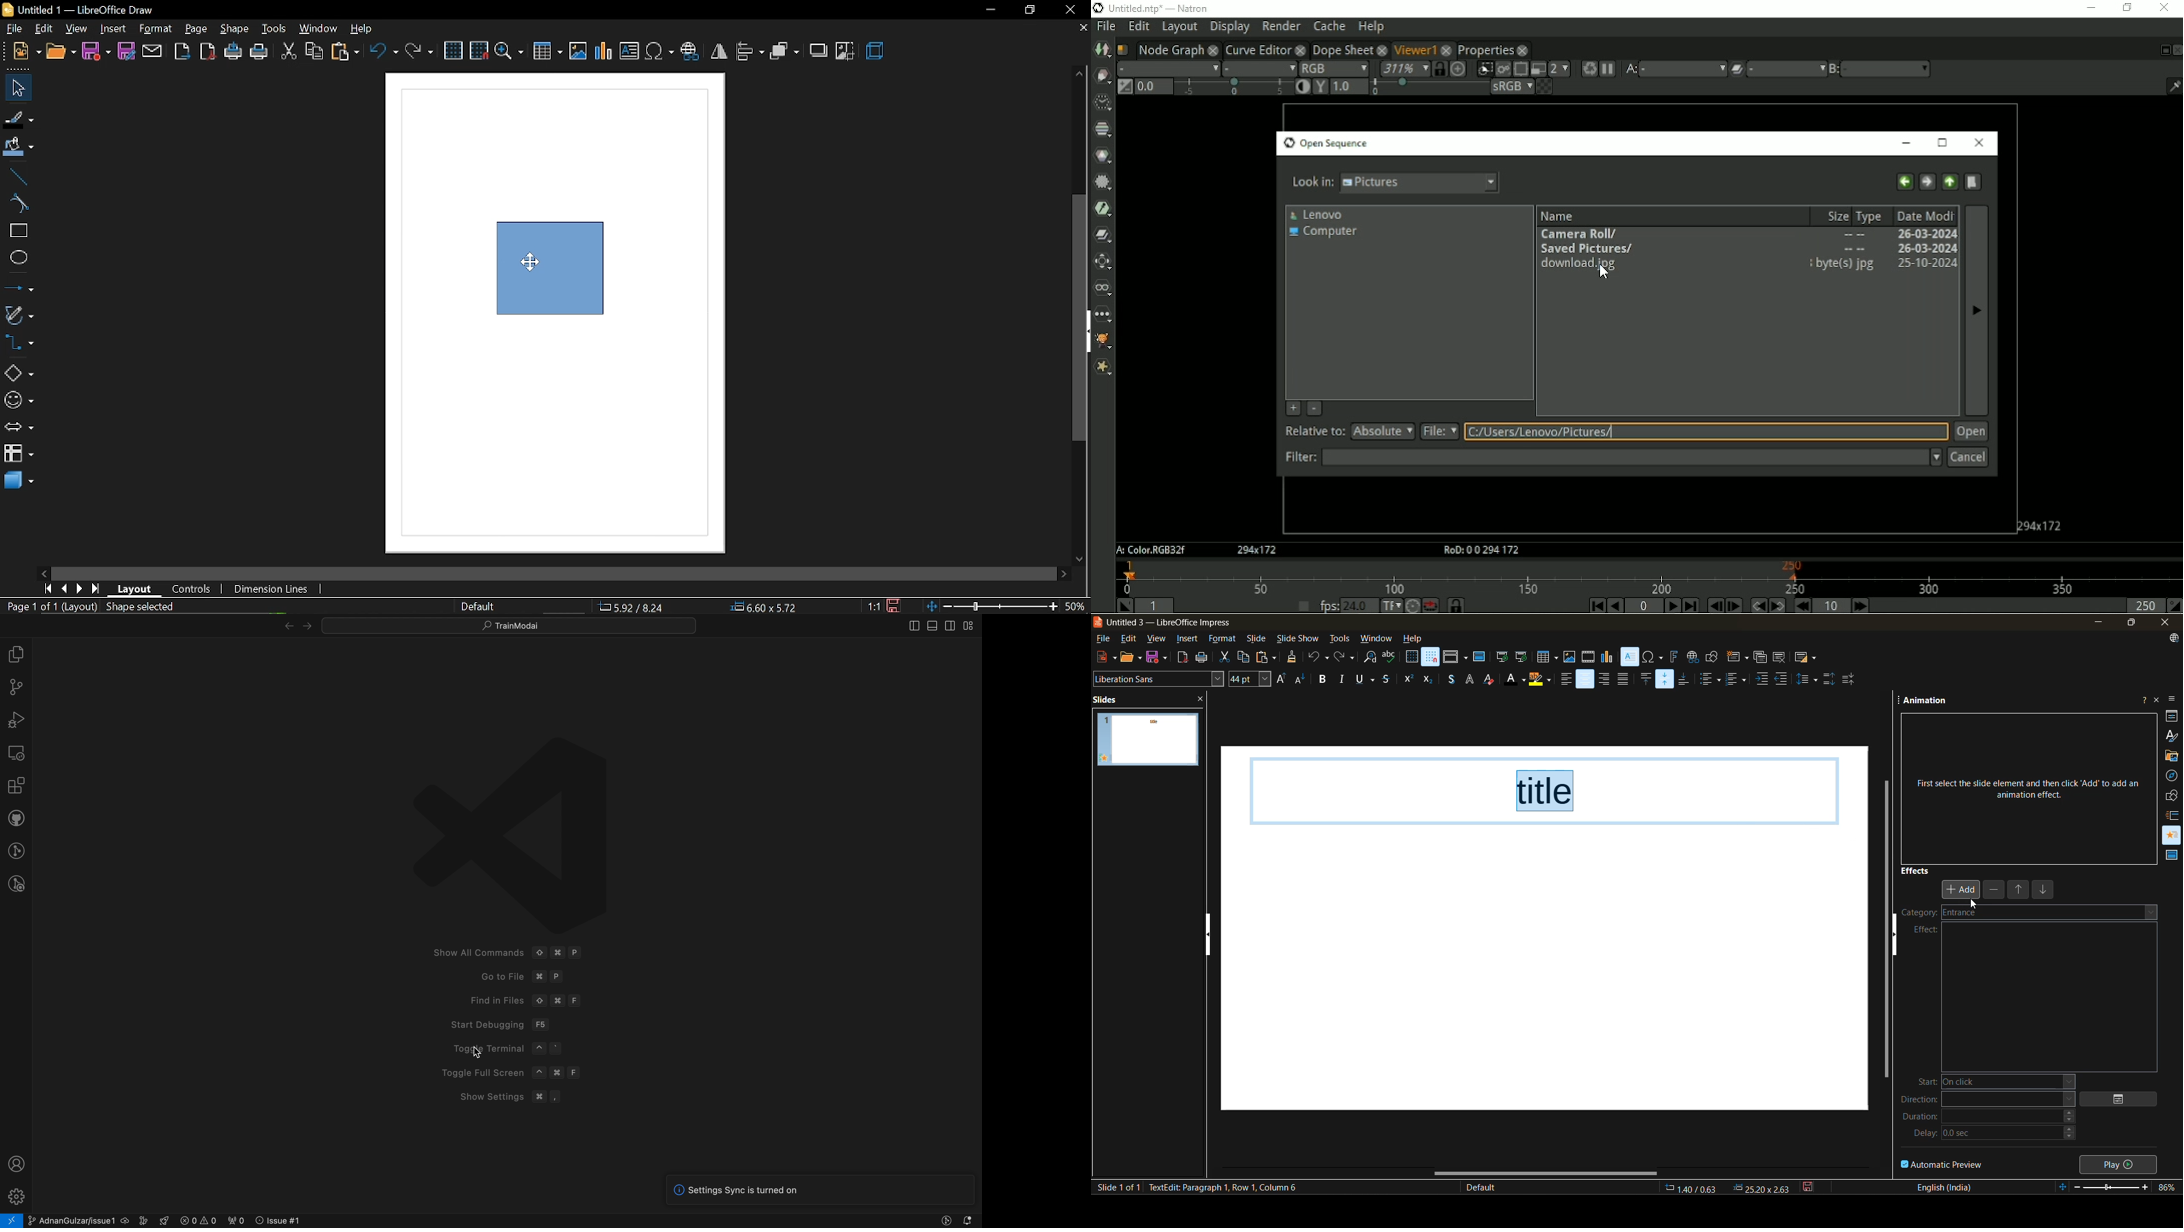 This screenshot has height=1232, width=2184. What do you see at coordinates (1456, 657) in the screenshot?
I see `display views` at bounding box center [1456, 657].